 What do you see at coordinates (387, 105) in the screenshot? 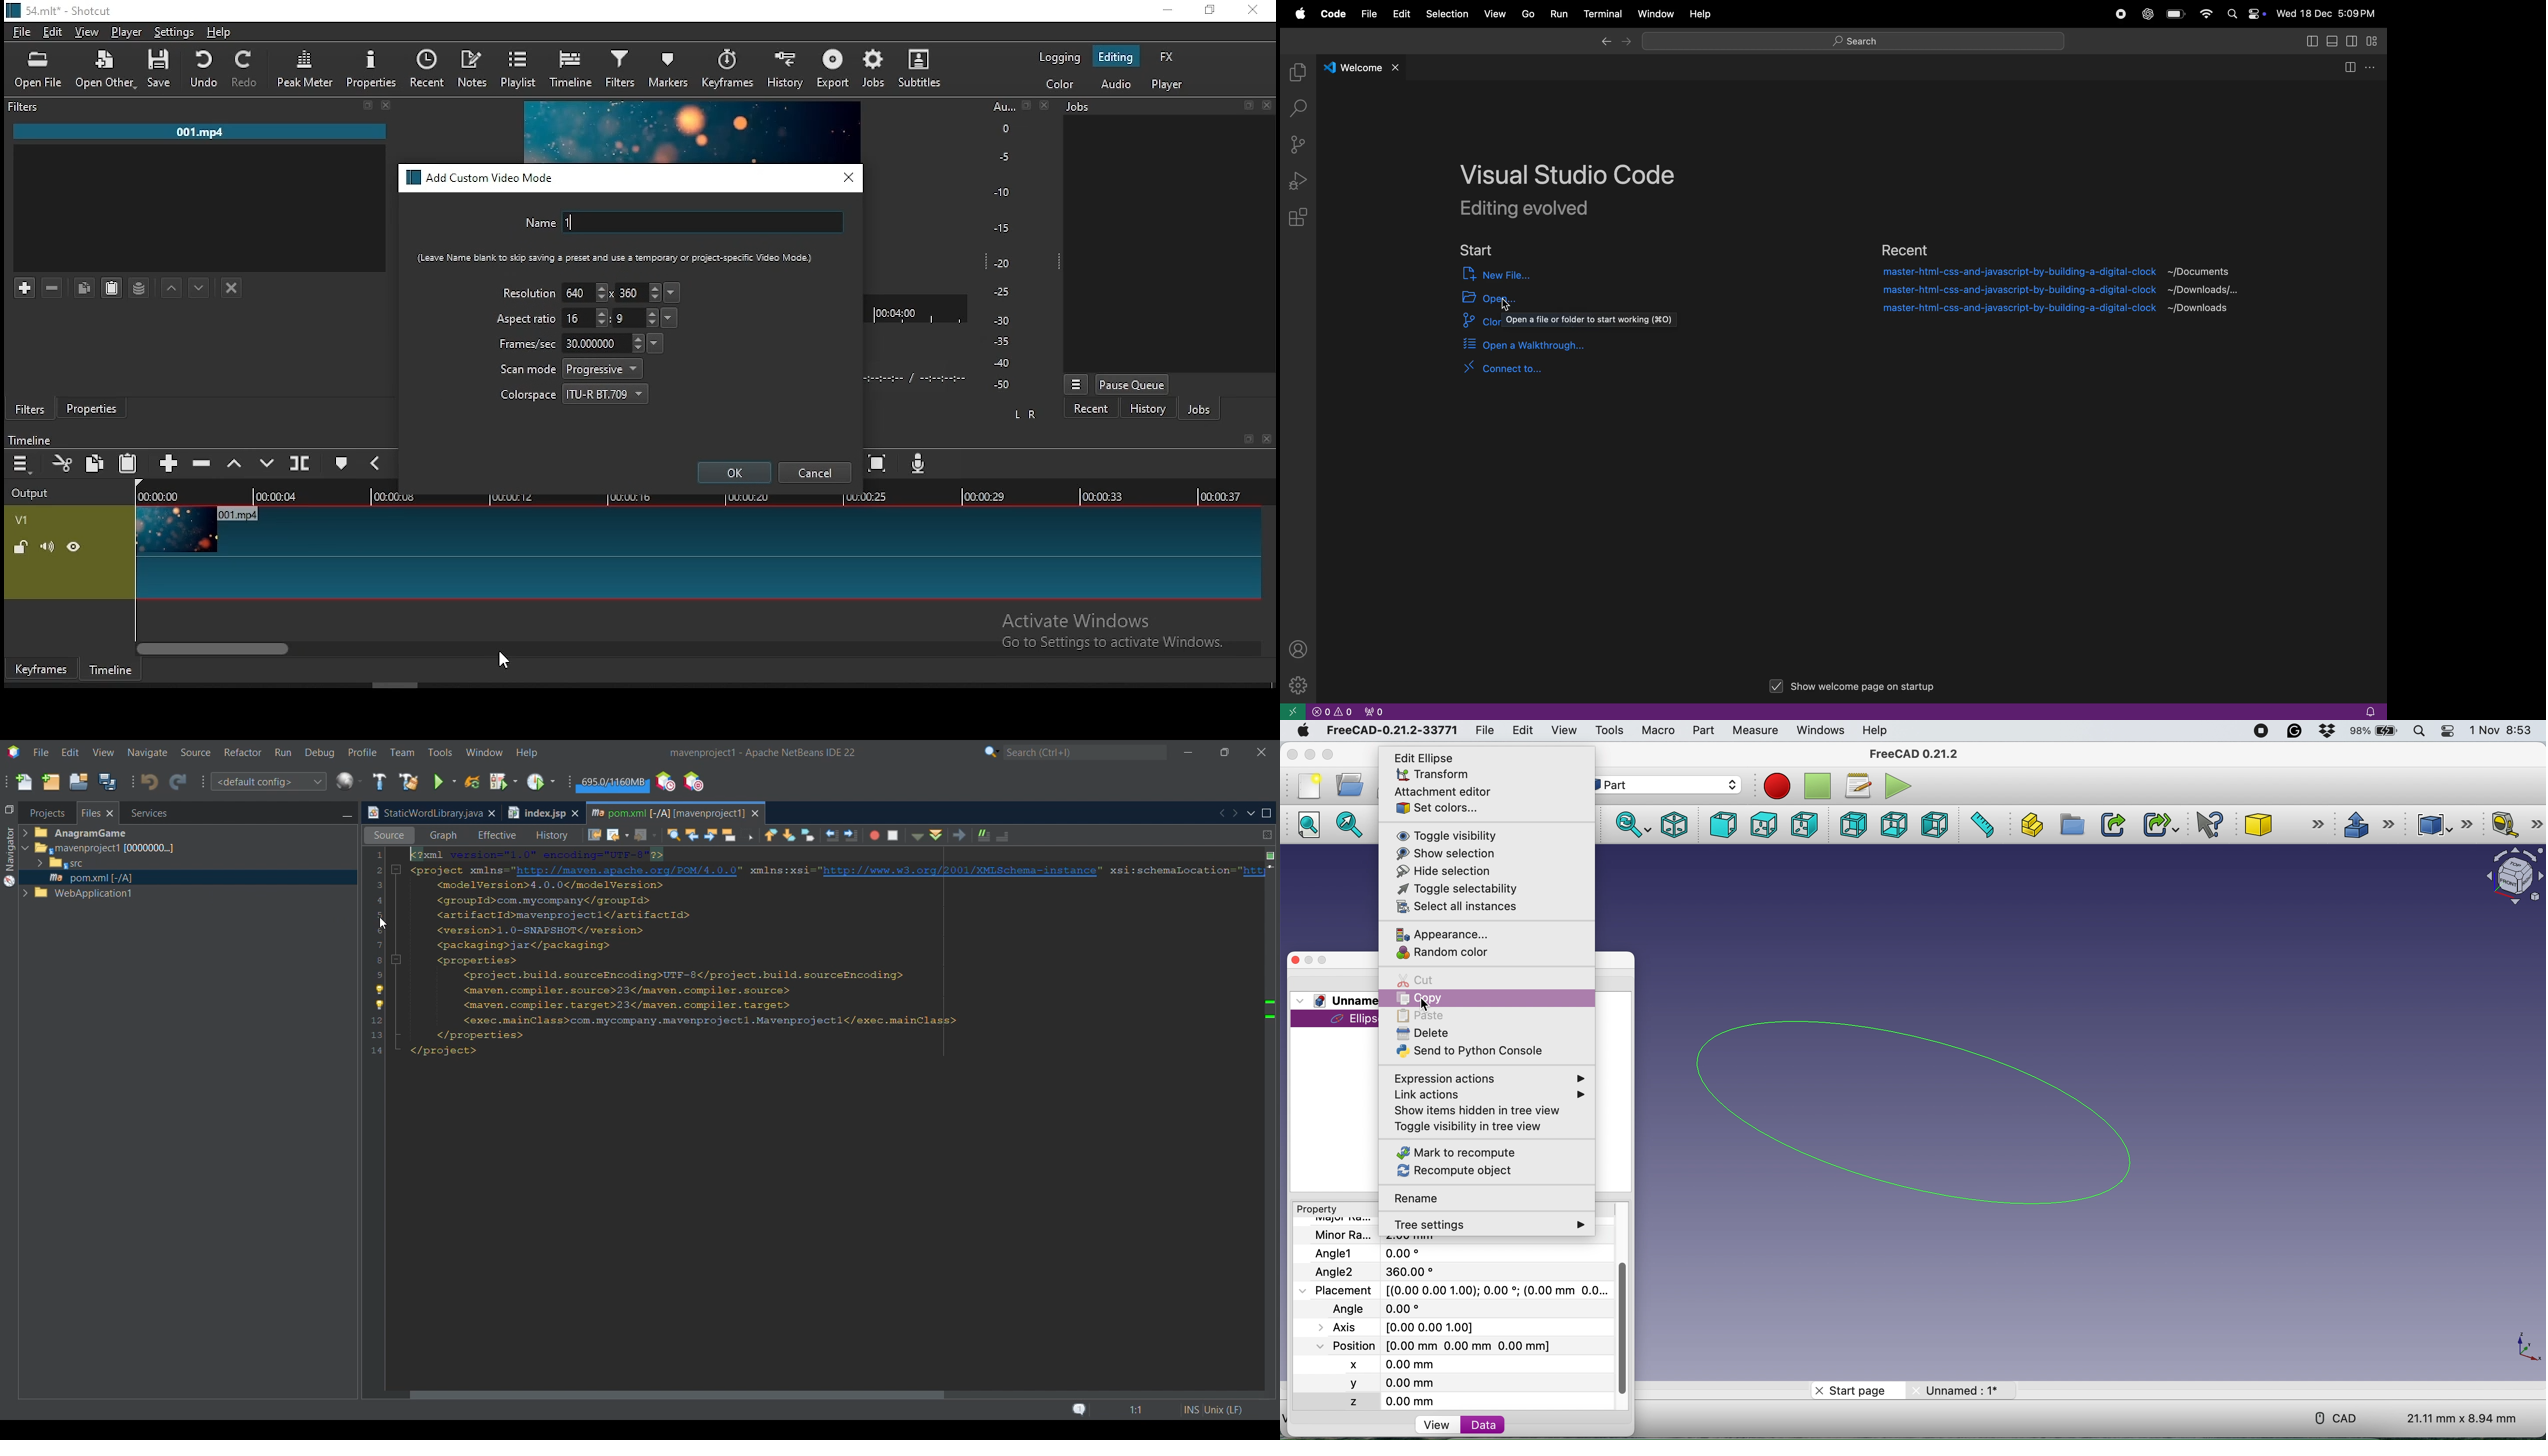
I see `close` at bounding box center [387, 105].